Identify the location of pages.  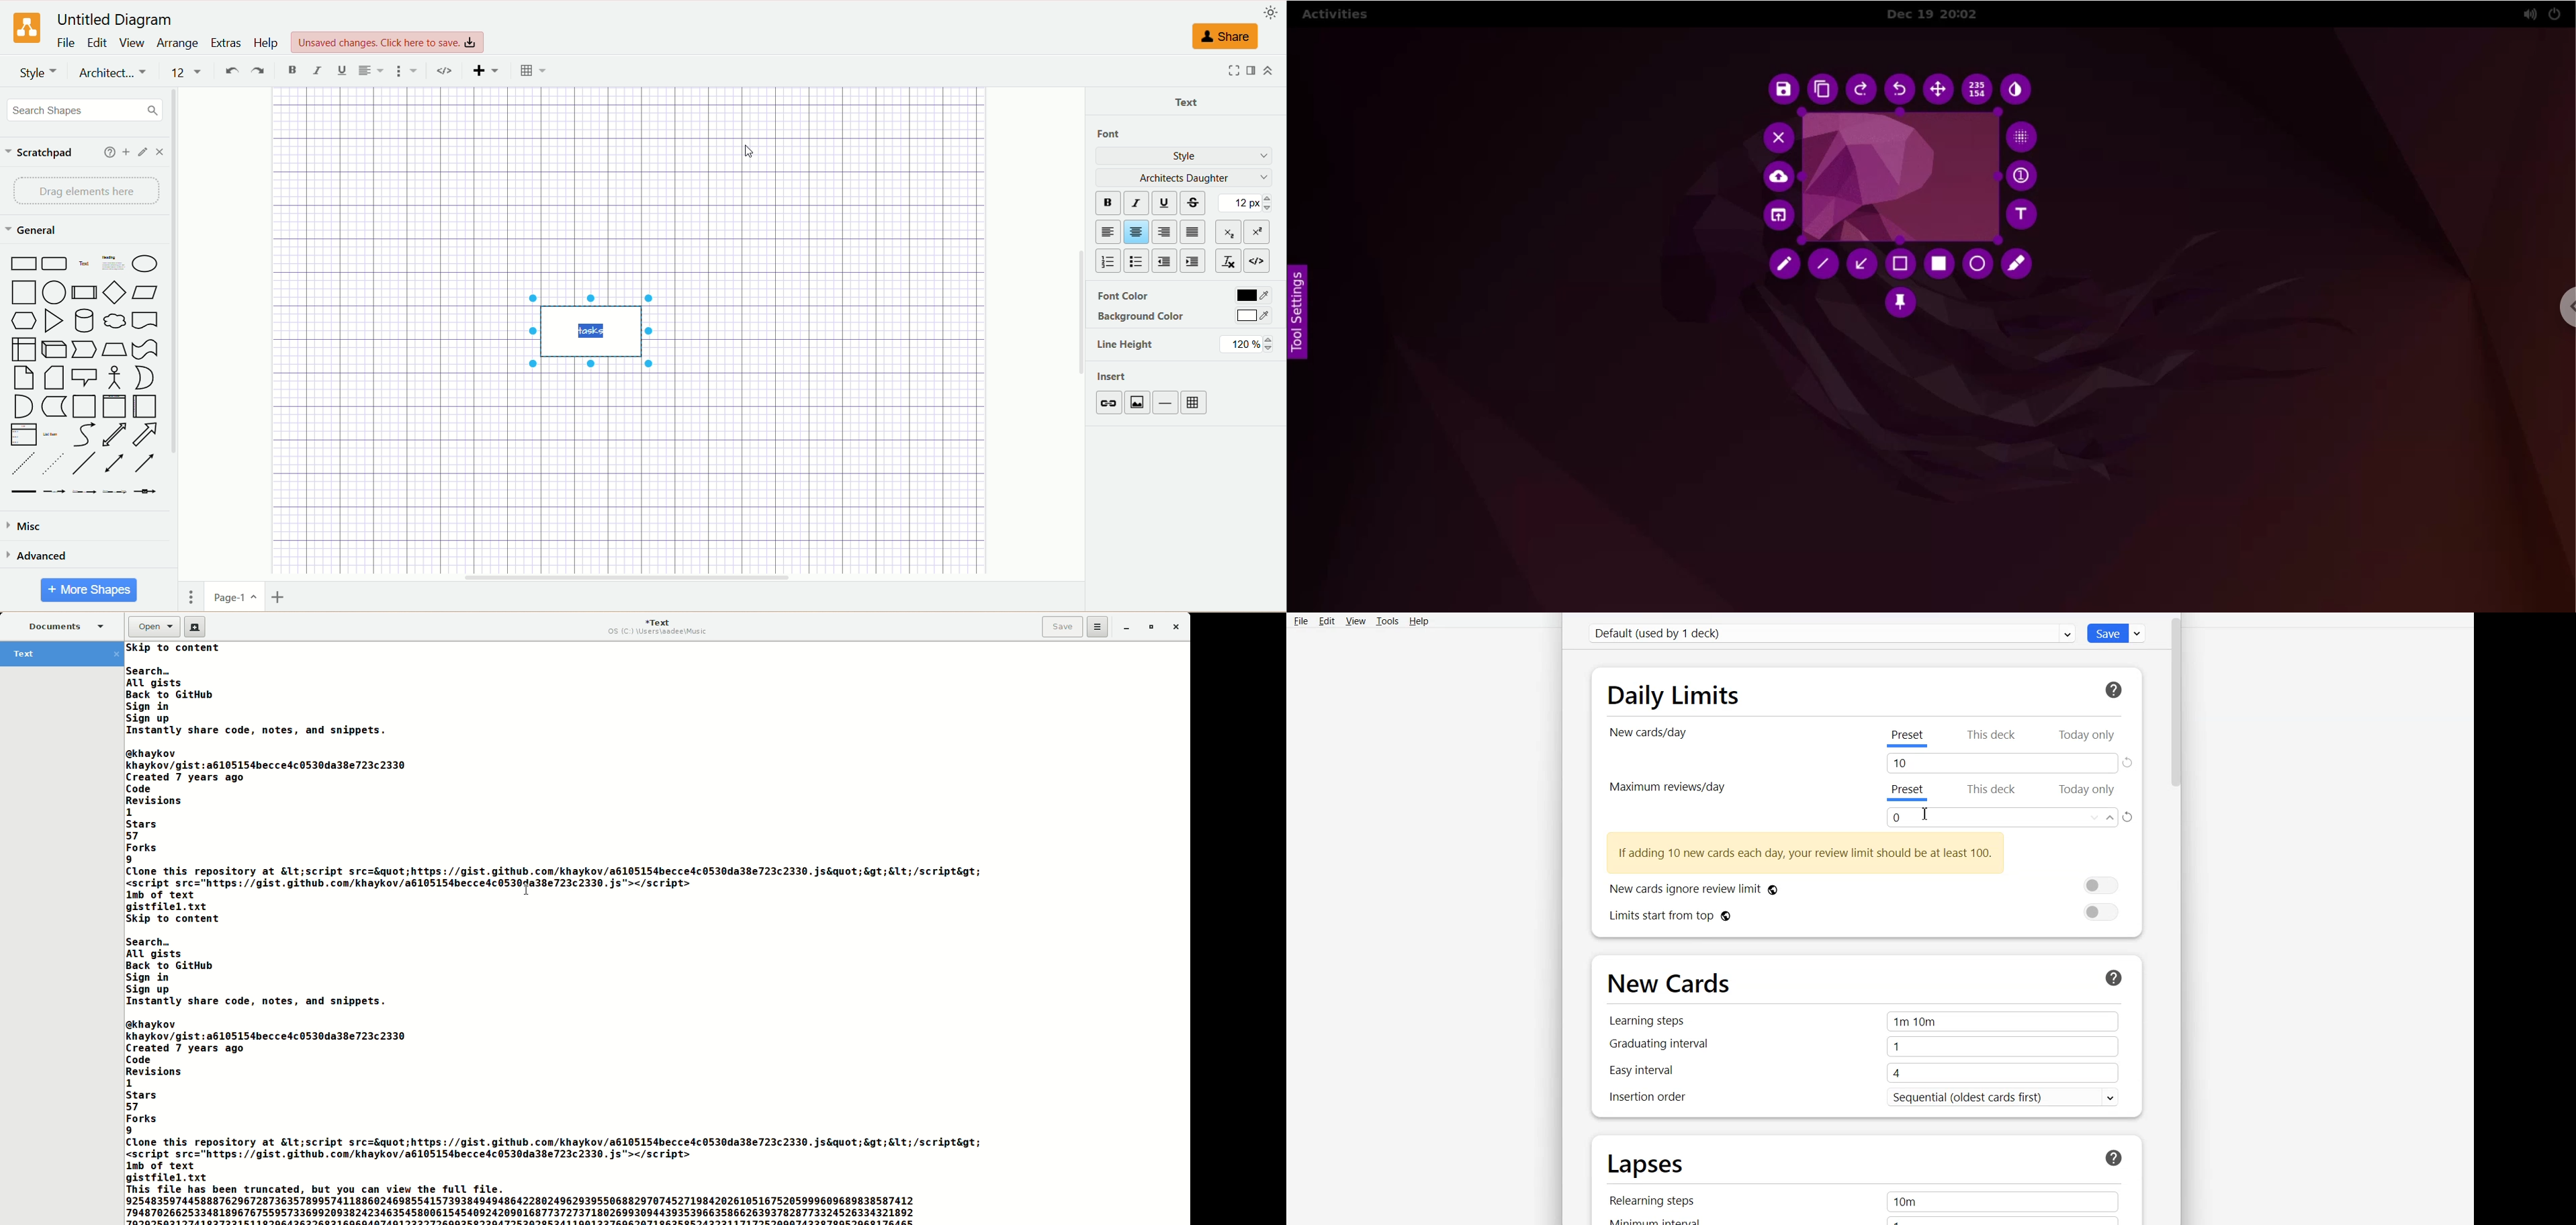
(191, 598).